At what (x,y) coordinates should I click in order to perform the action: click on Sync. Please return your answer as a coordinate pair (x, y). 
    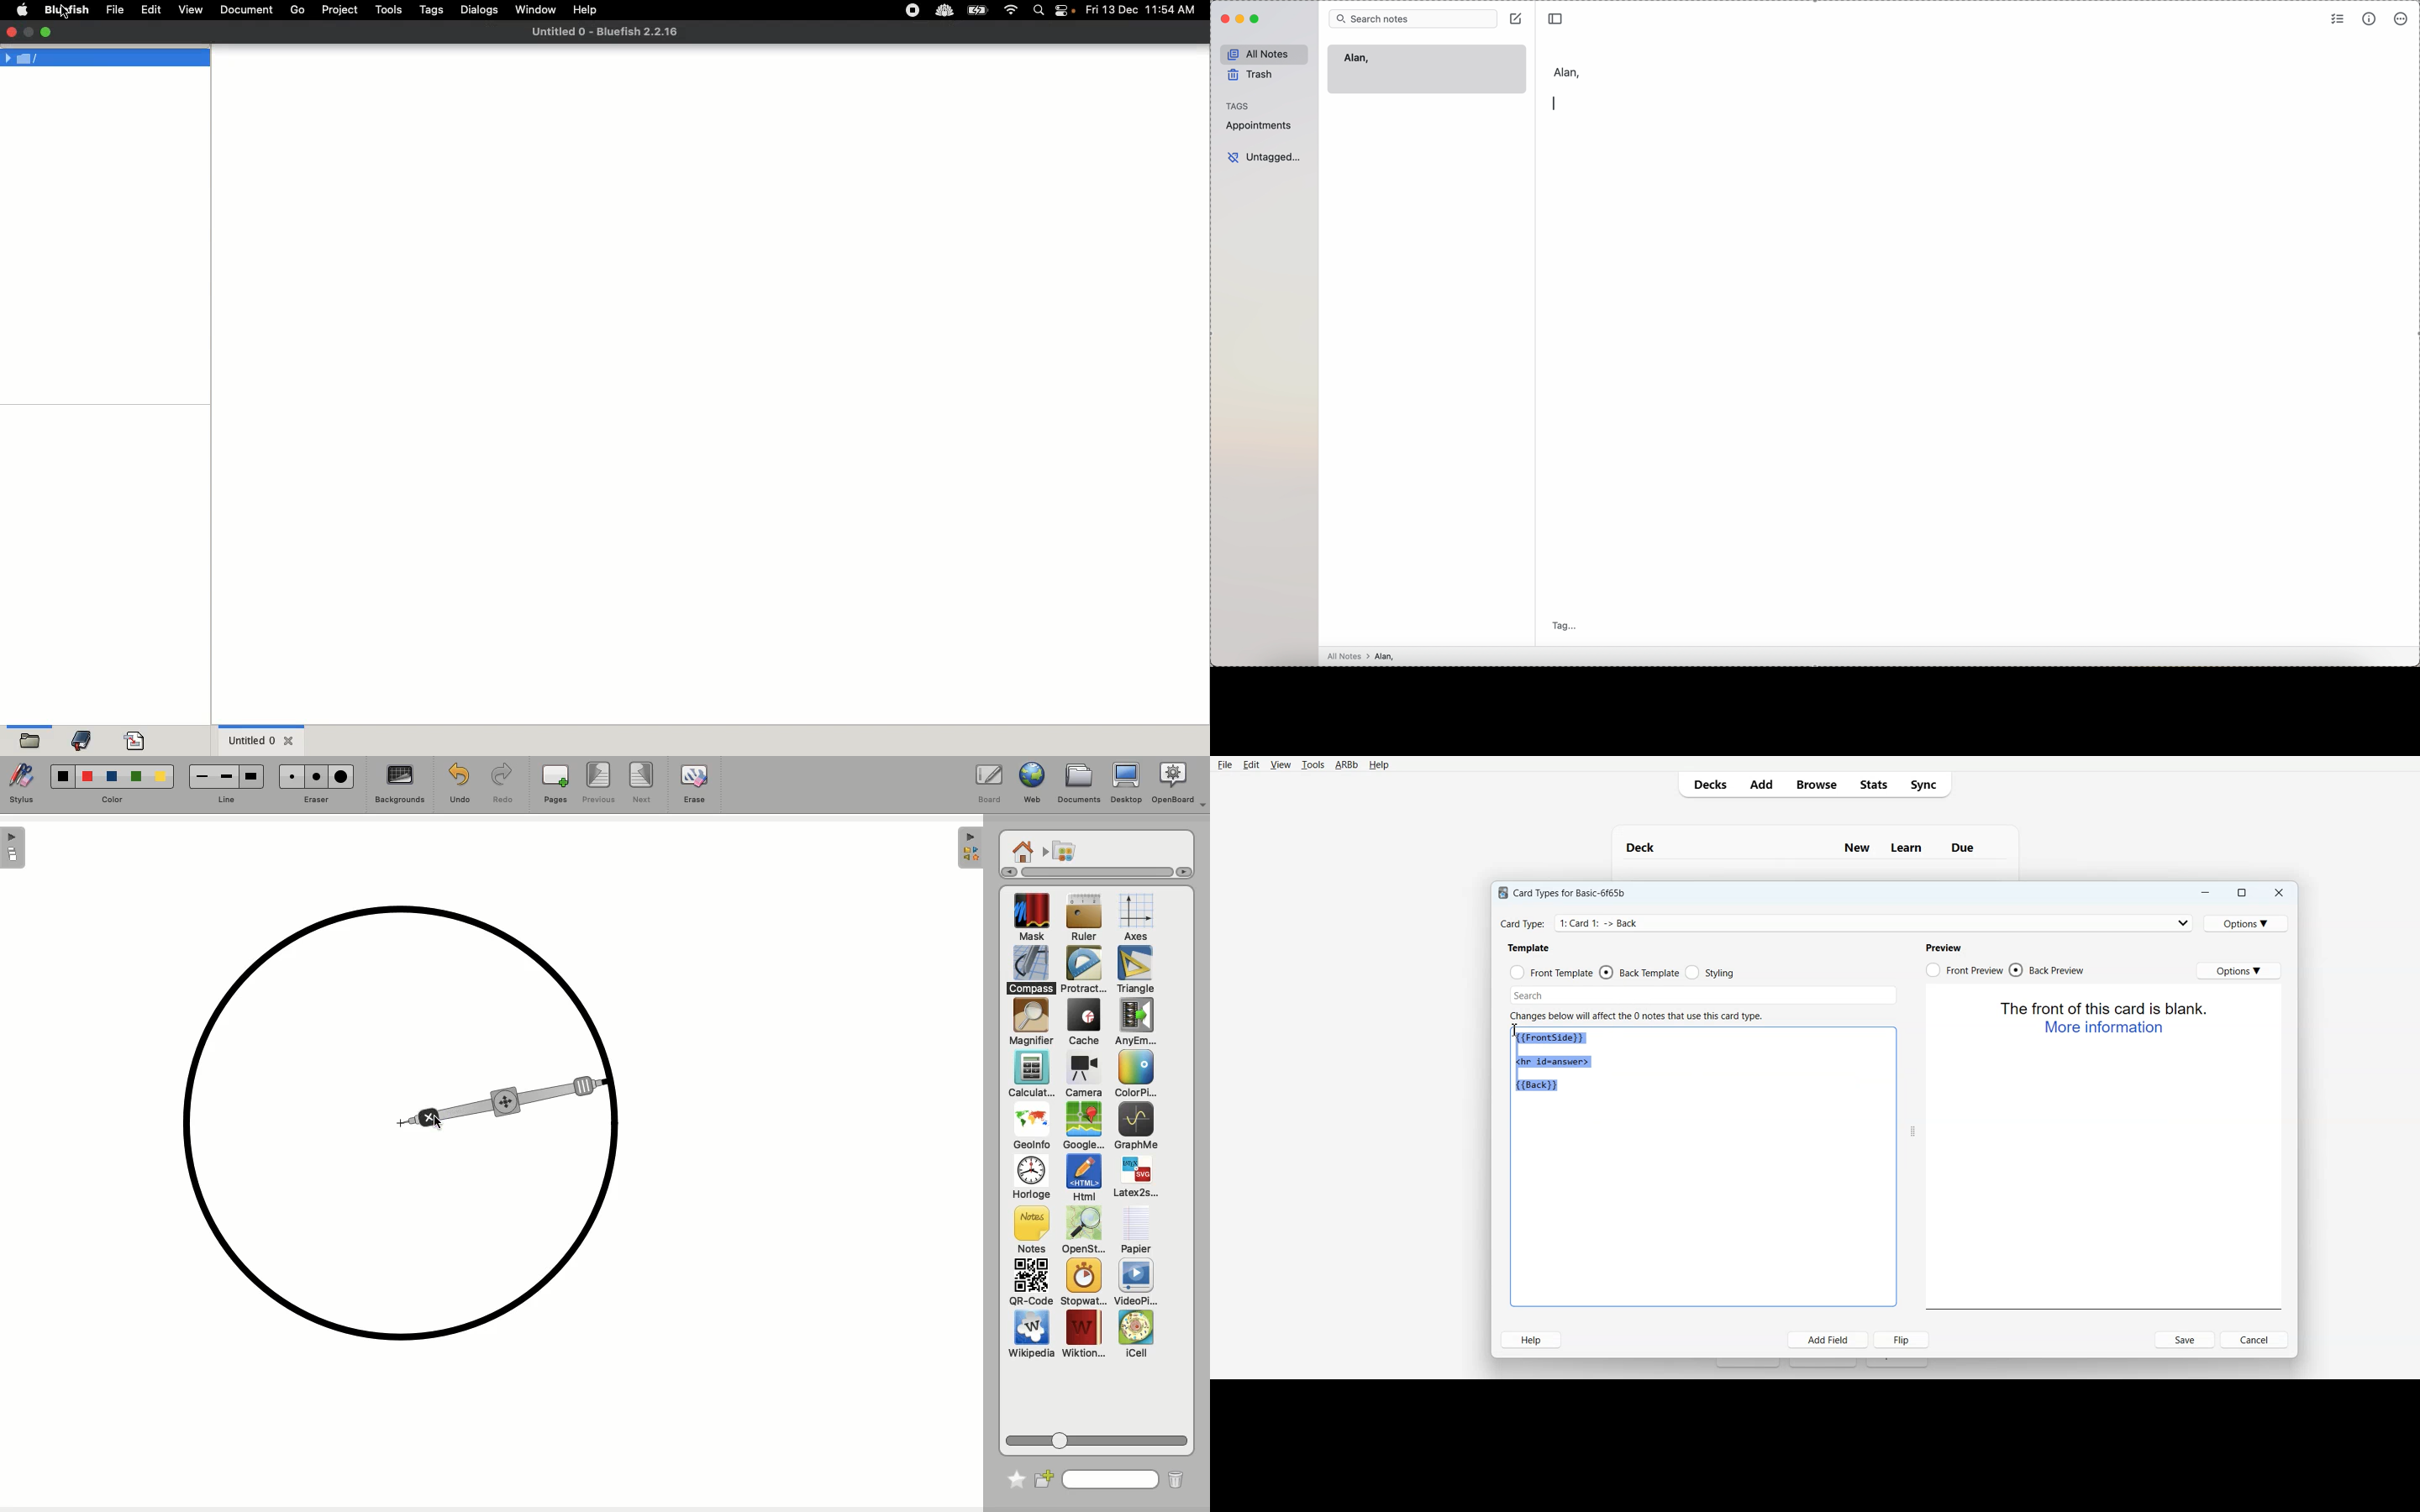
    Looking at the image, I should click on (1927, 785).